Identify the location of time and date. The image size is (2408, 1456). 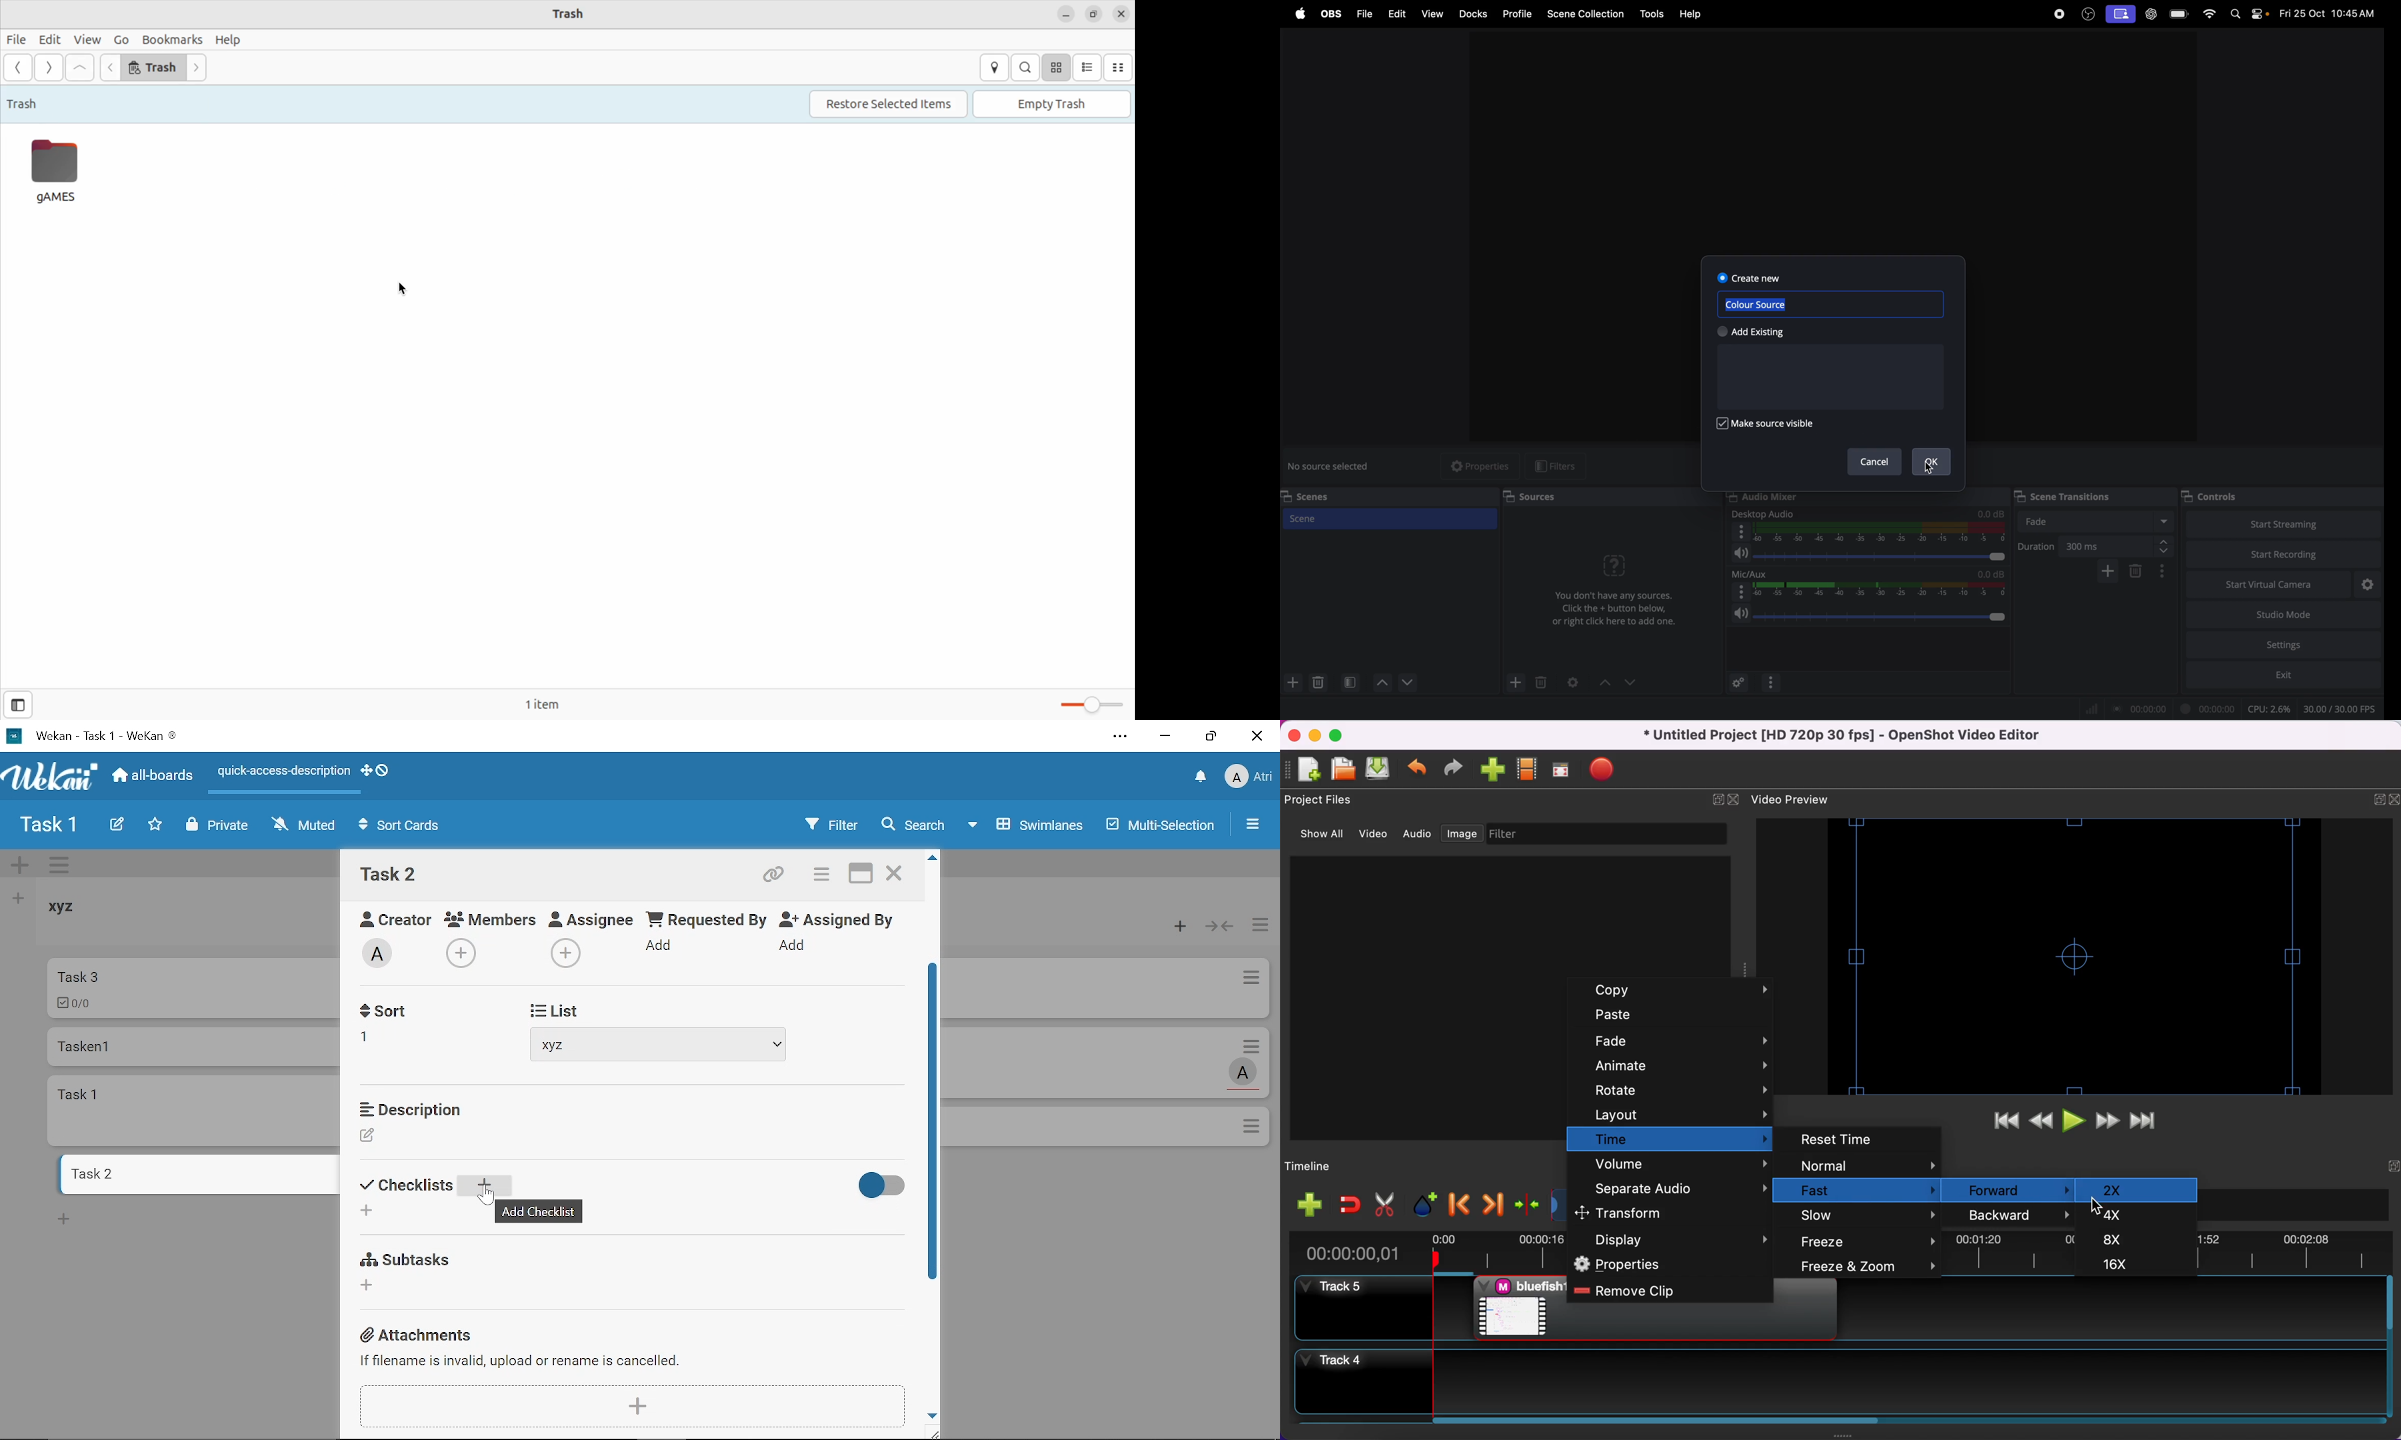
(2328, 12).